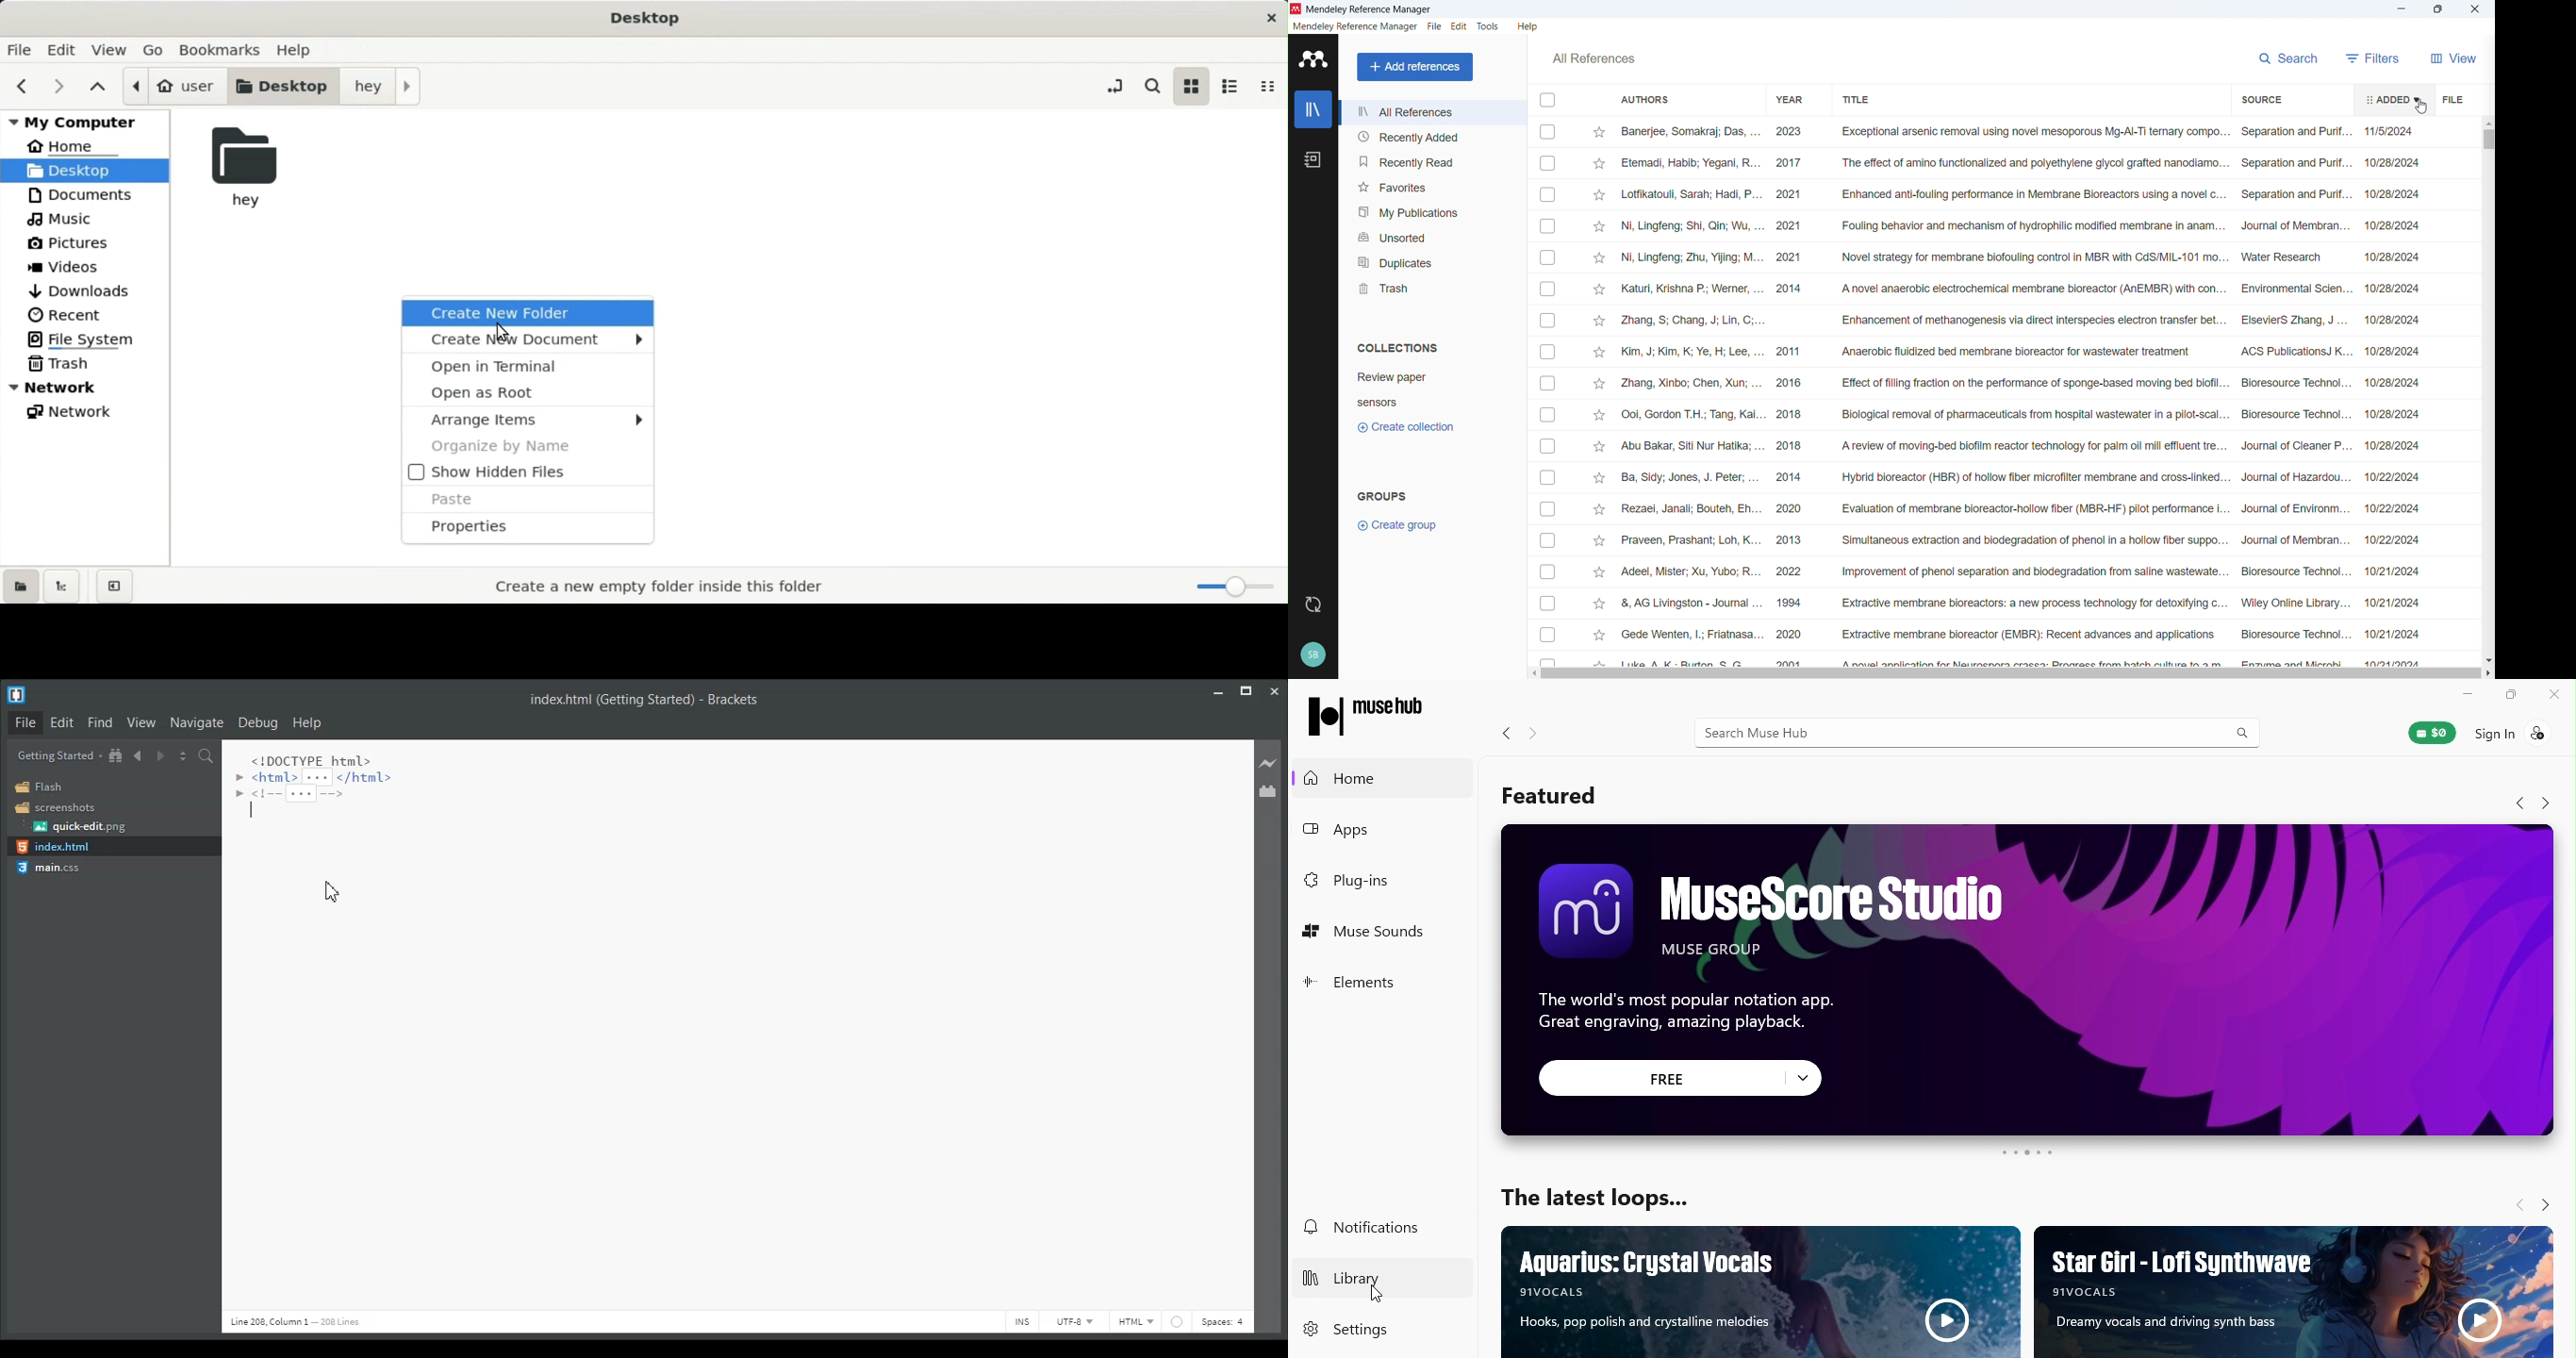 The image size is (2576, 1372). What do you see at coordinates (1547, 99) in the screenshot?
I see `Select all ` at bounding box center [1547, 99].